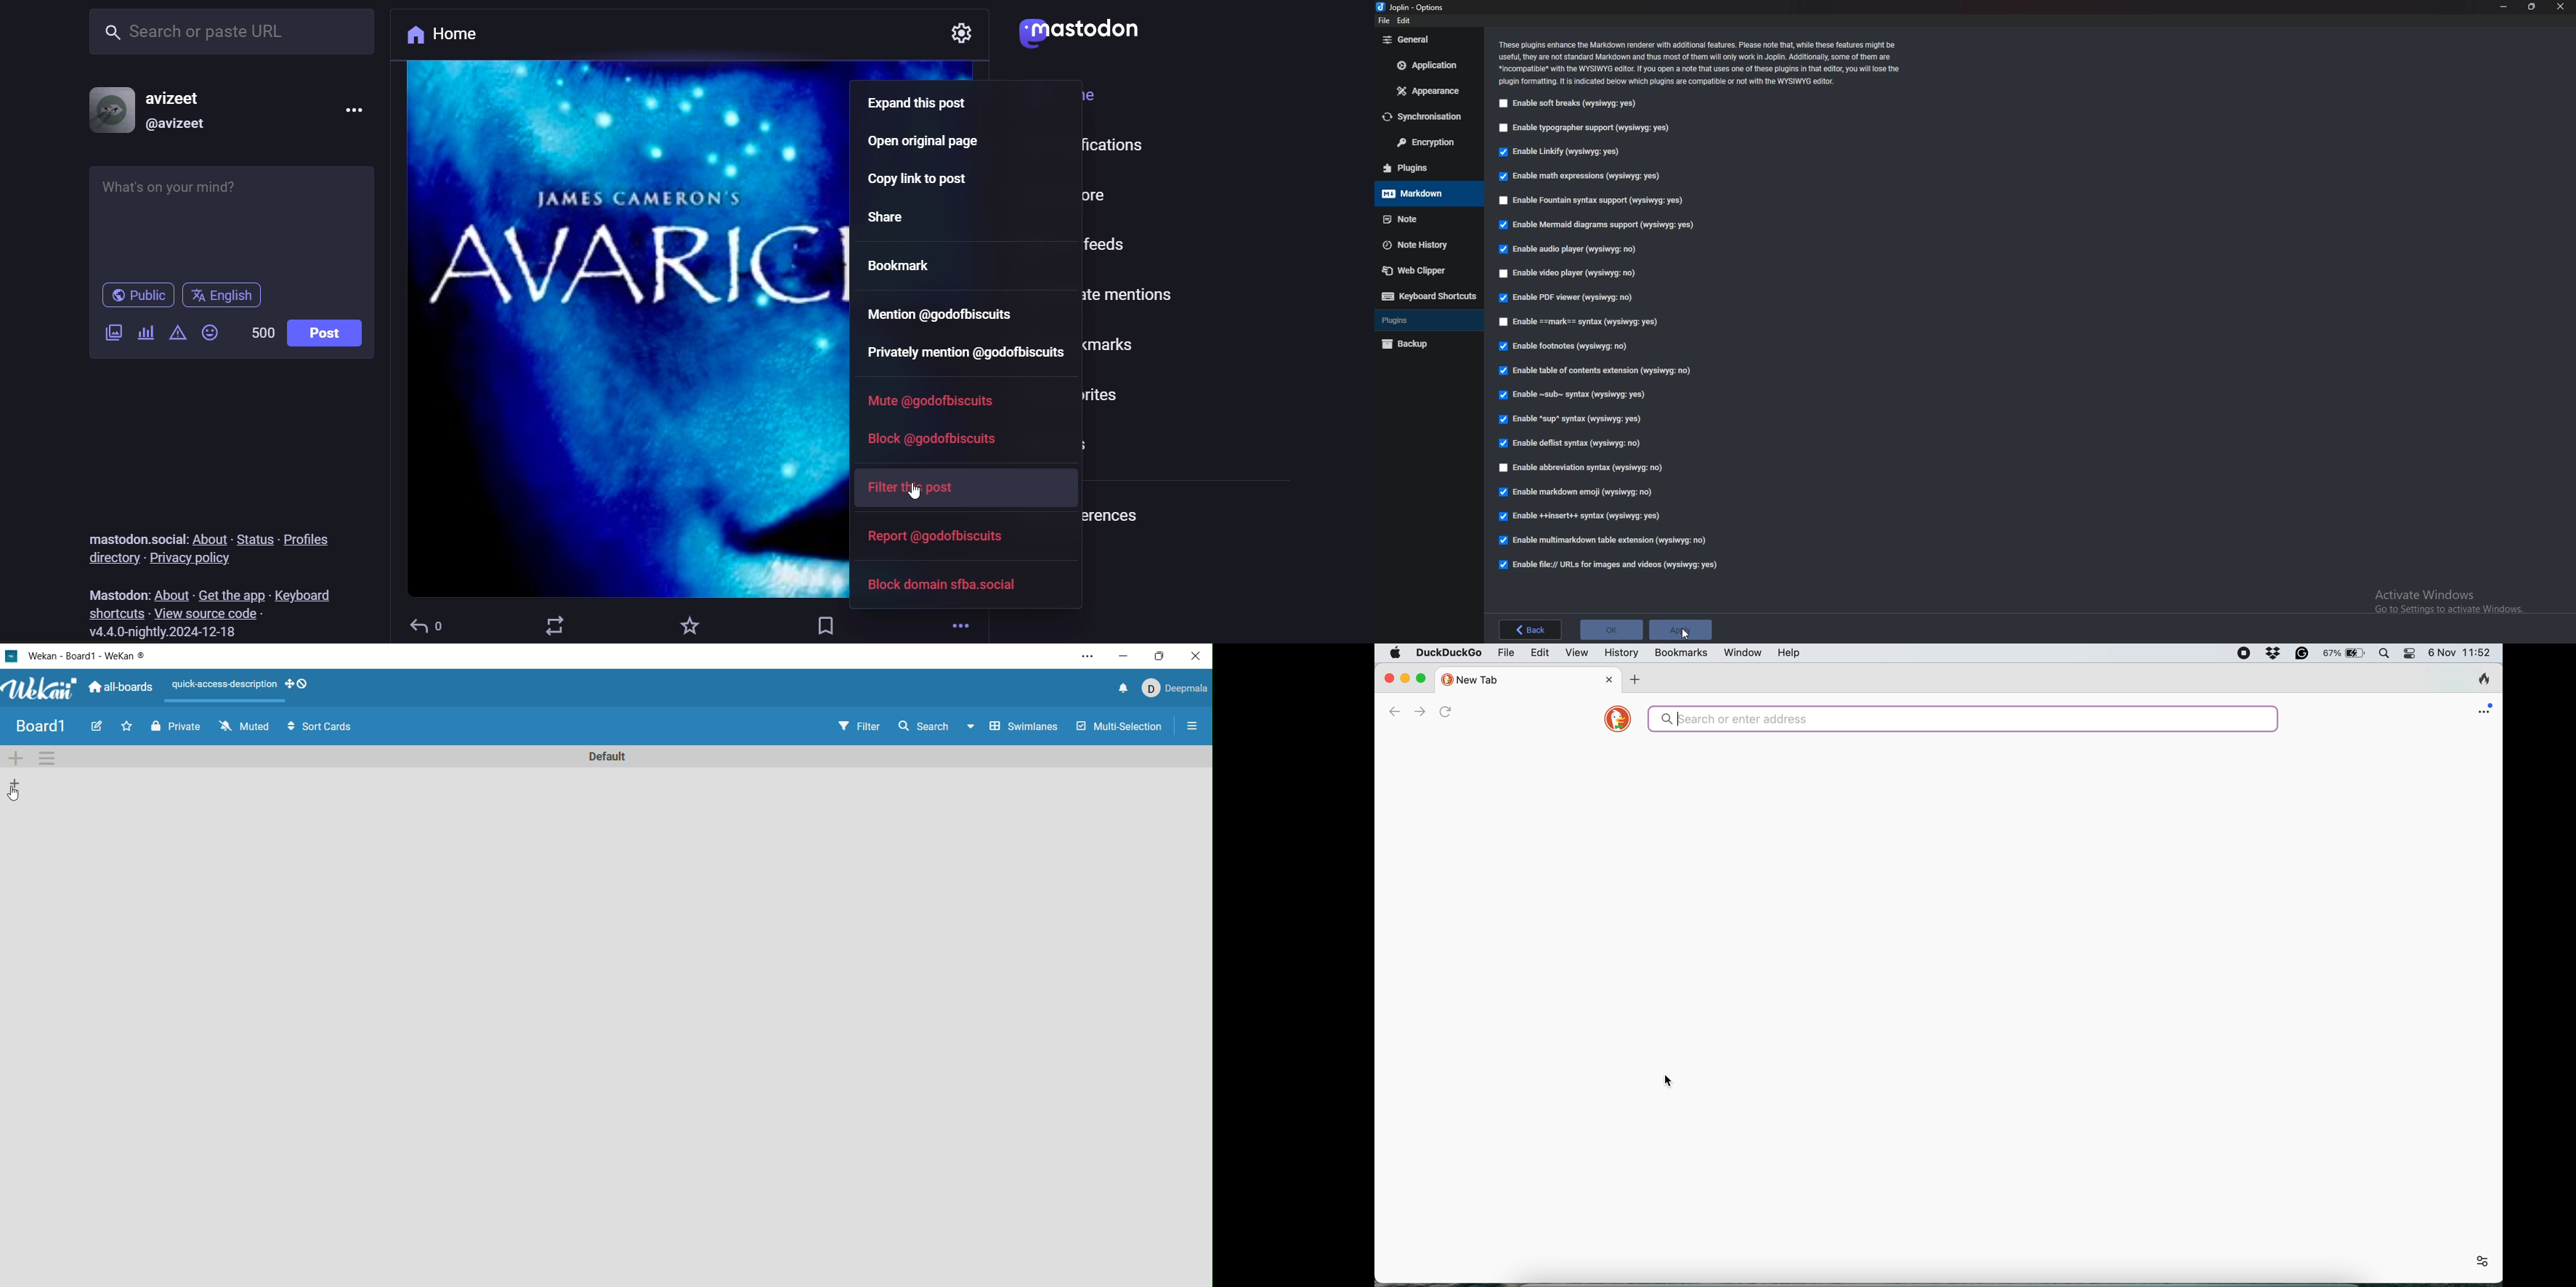 The height and width of the screenshot is (1288, 2576). What do you see at coordinates (112, 330) in the screenshot?
I see `image/video` at bounding box center [112, 330].